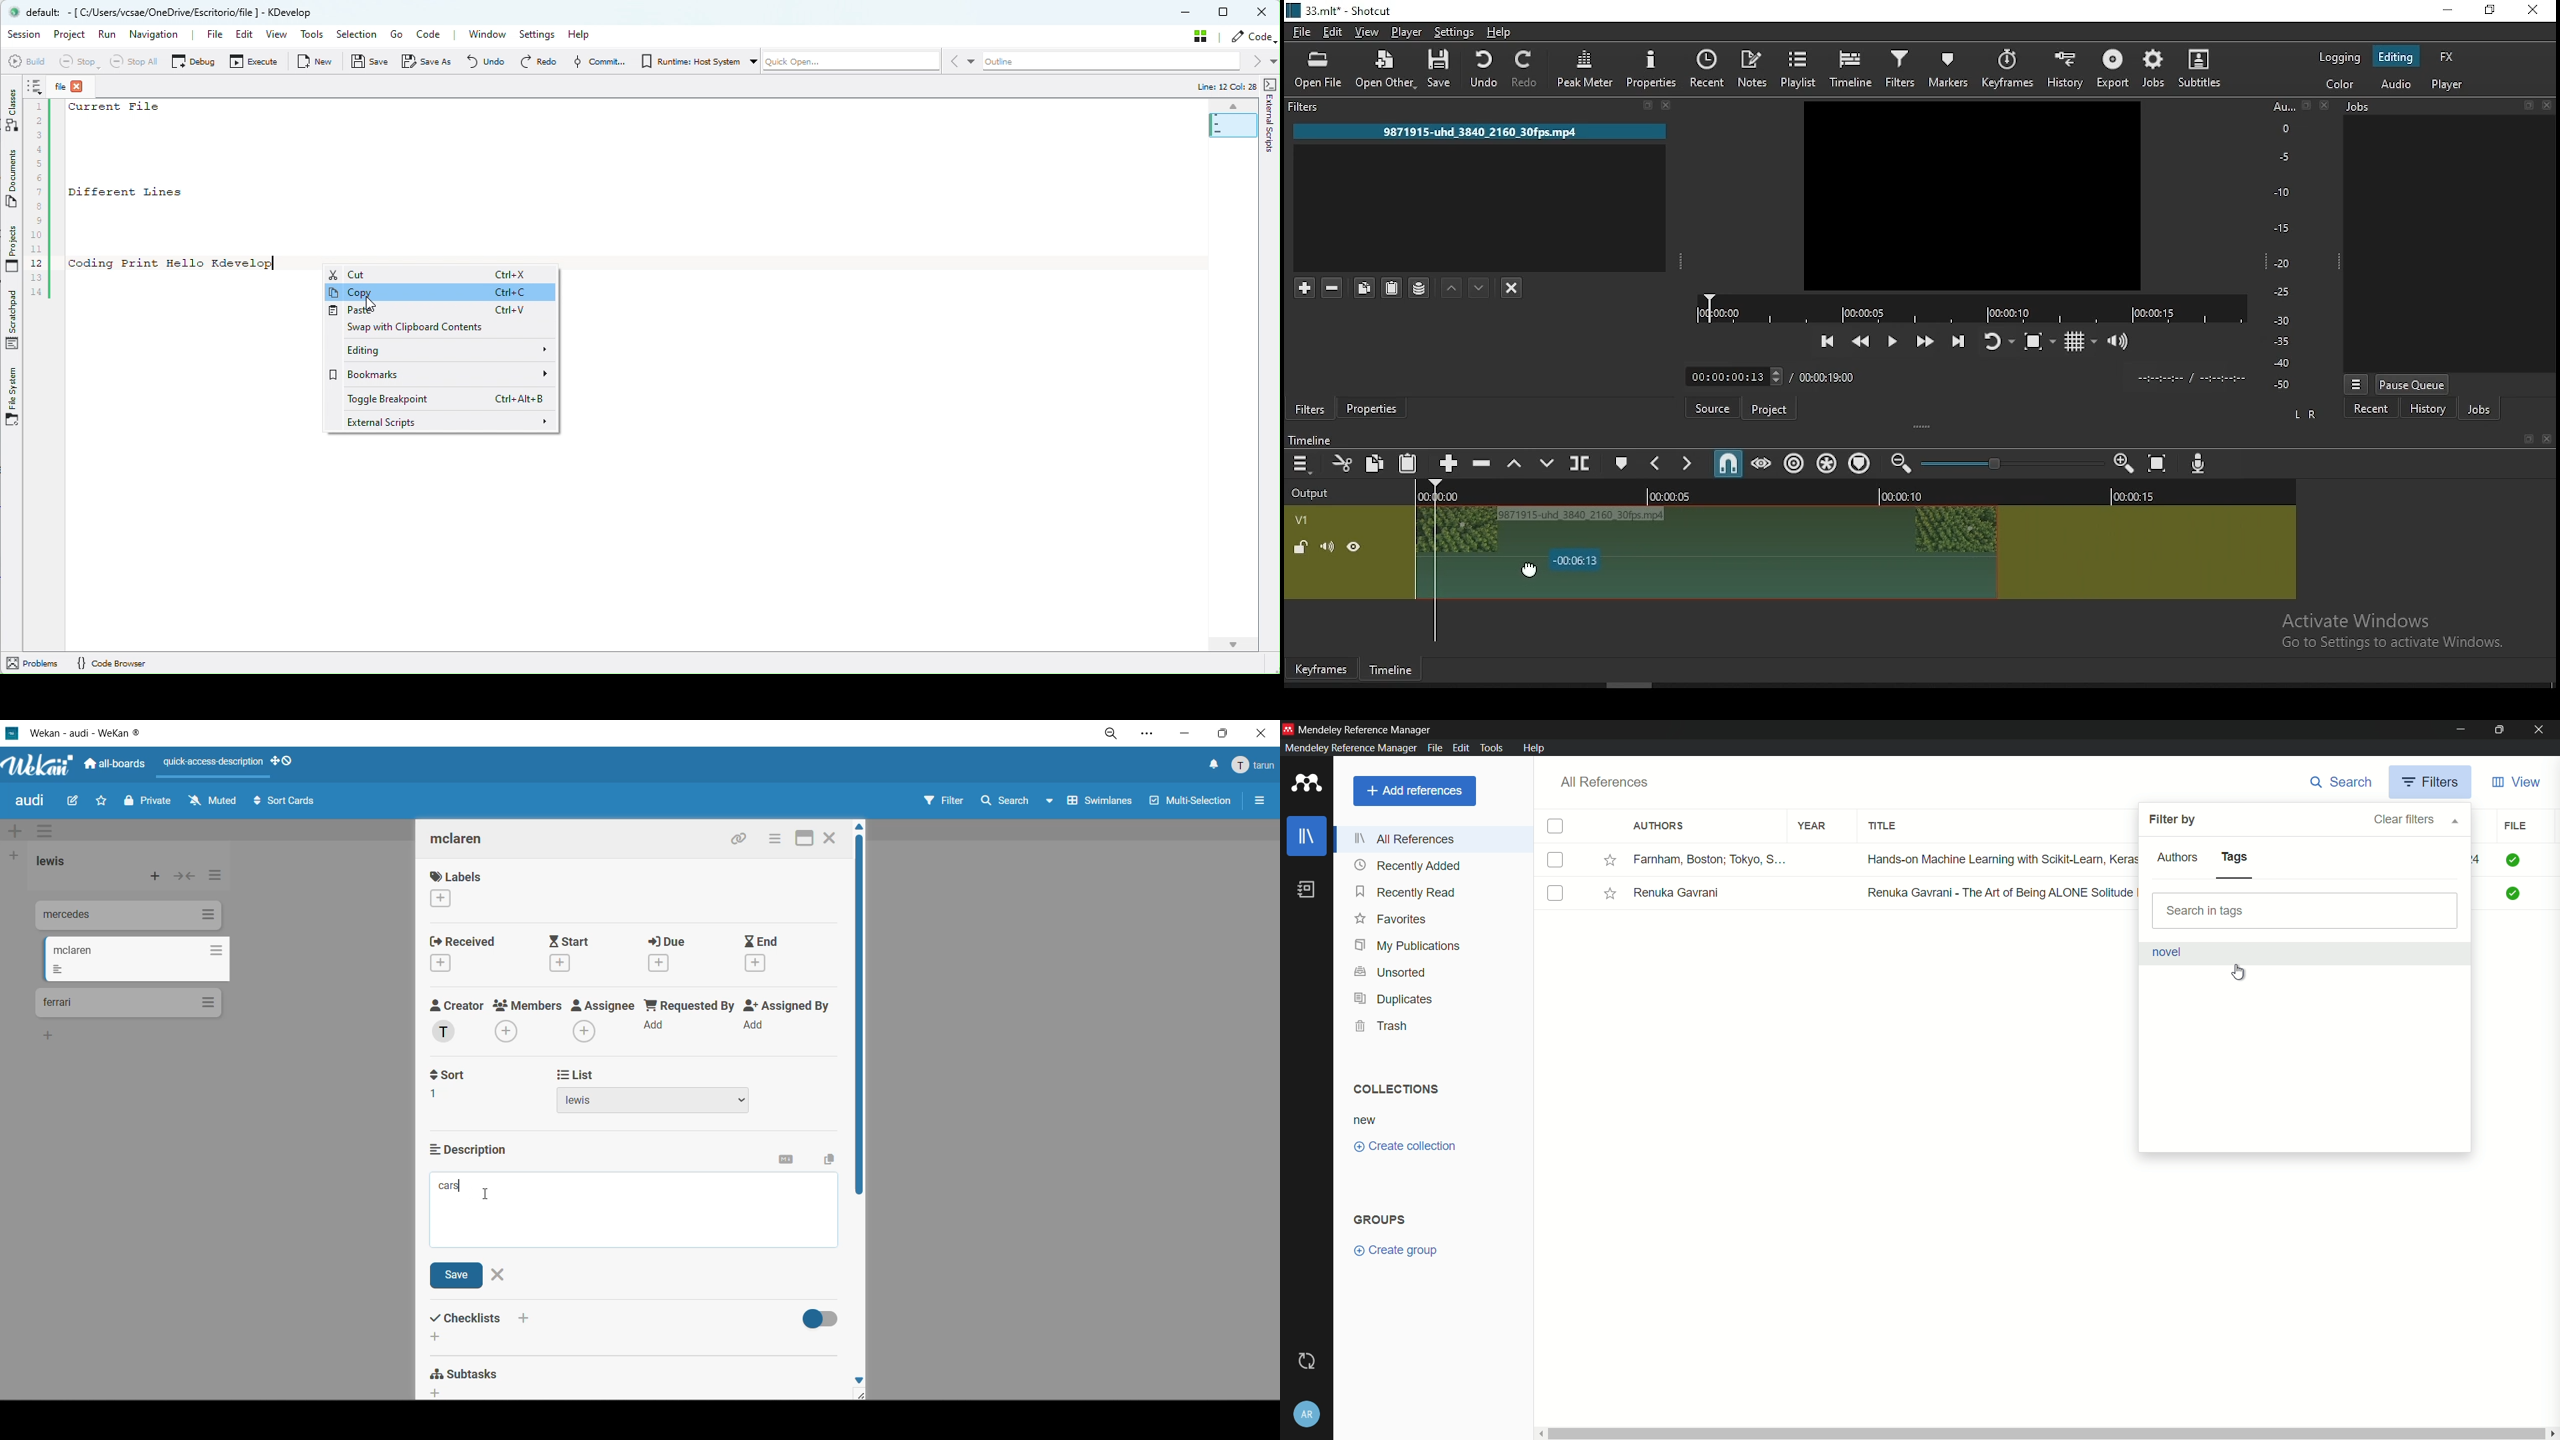 This screenshot has width=2576, height=1456. Describe the element at coordinates (135, 959) in the screenshot. I see `cards` at that location.